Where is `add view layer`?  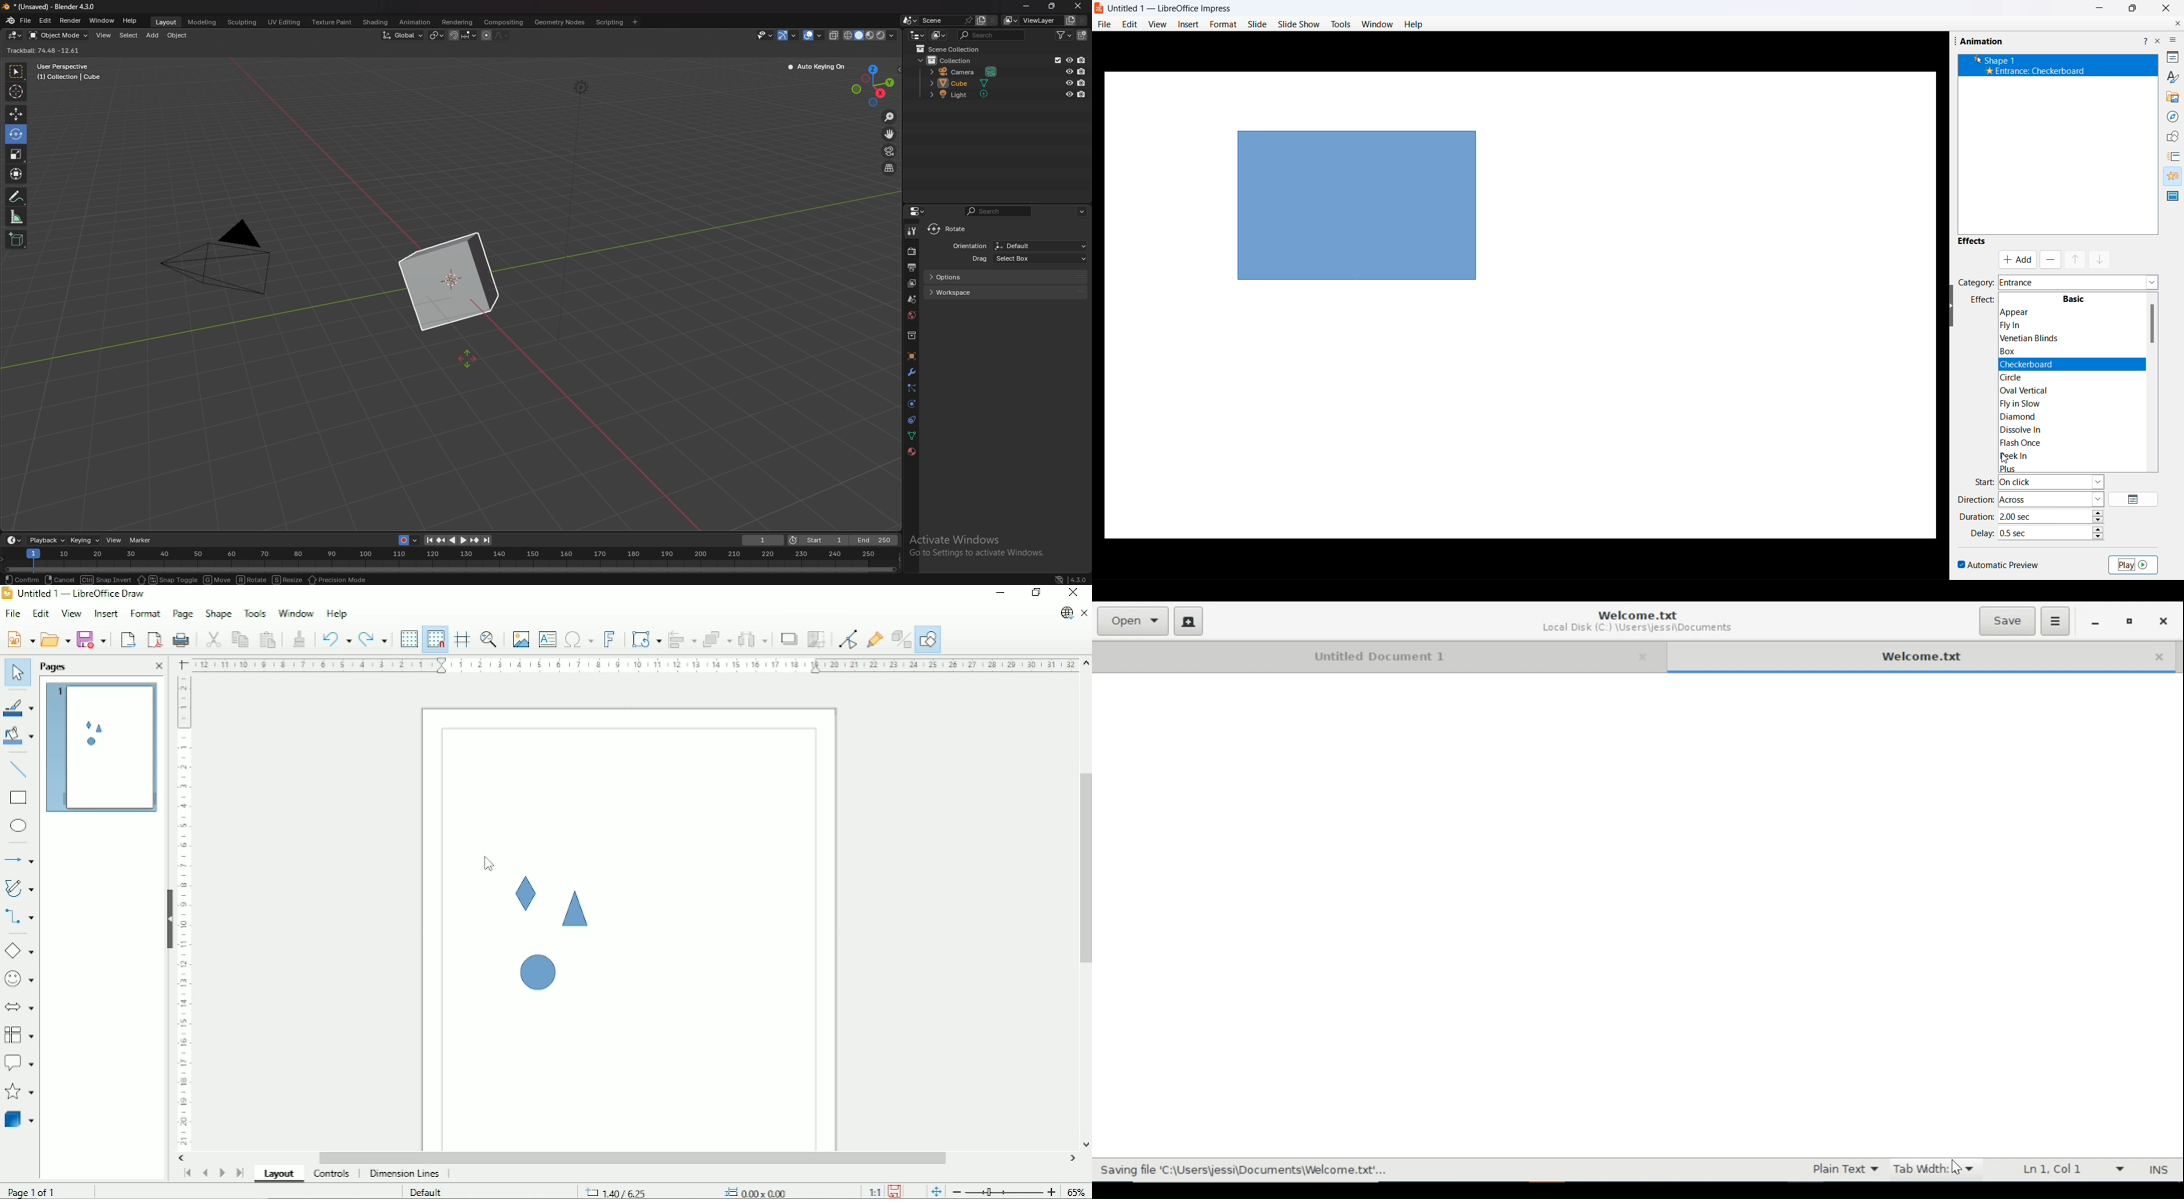
add view layer is located at coordinates (1070, 20).